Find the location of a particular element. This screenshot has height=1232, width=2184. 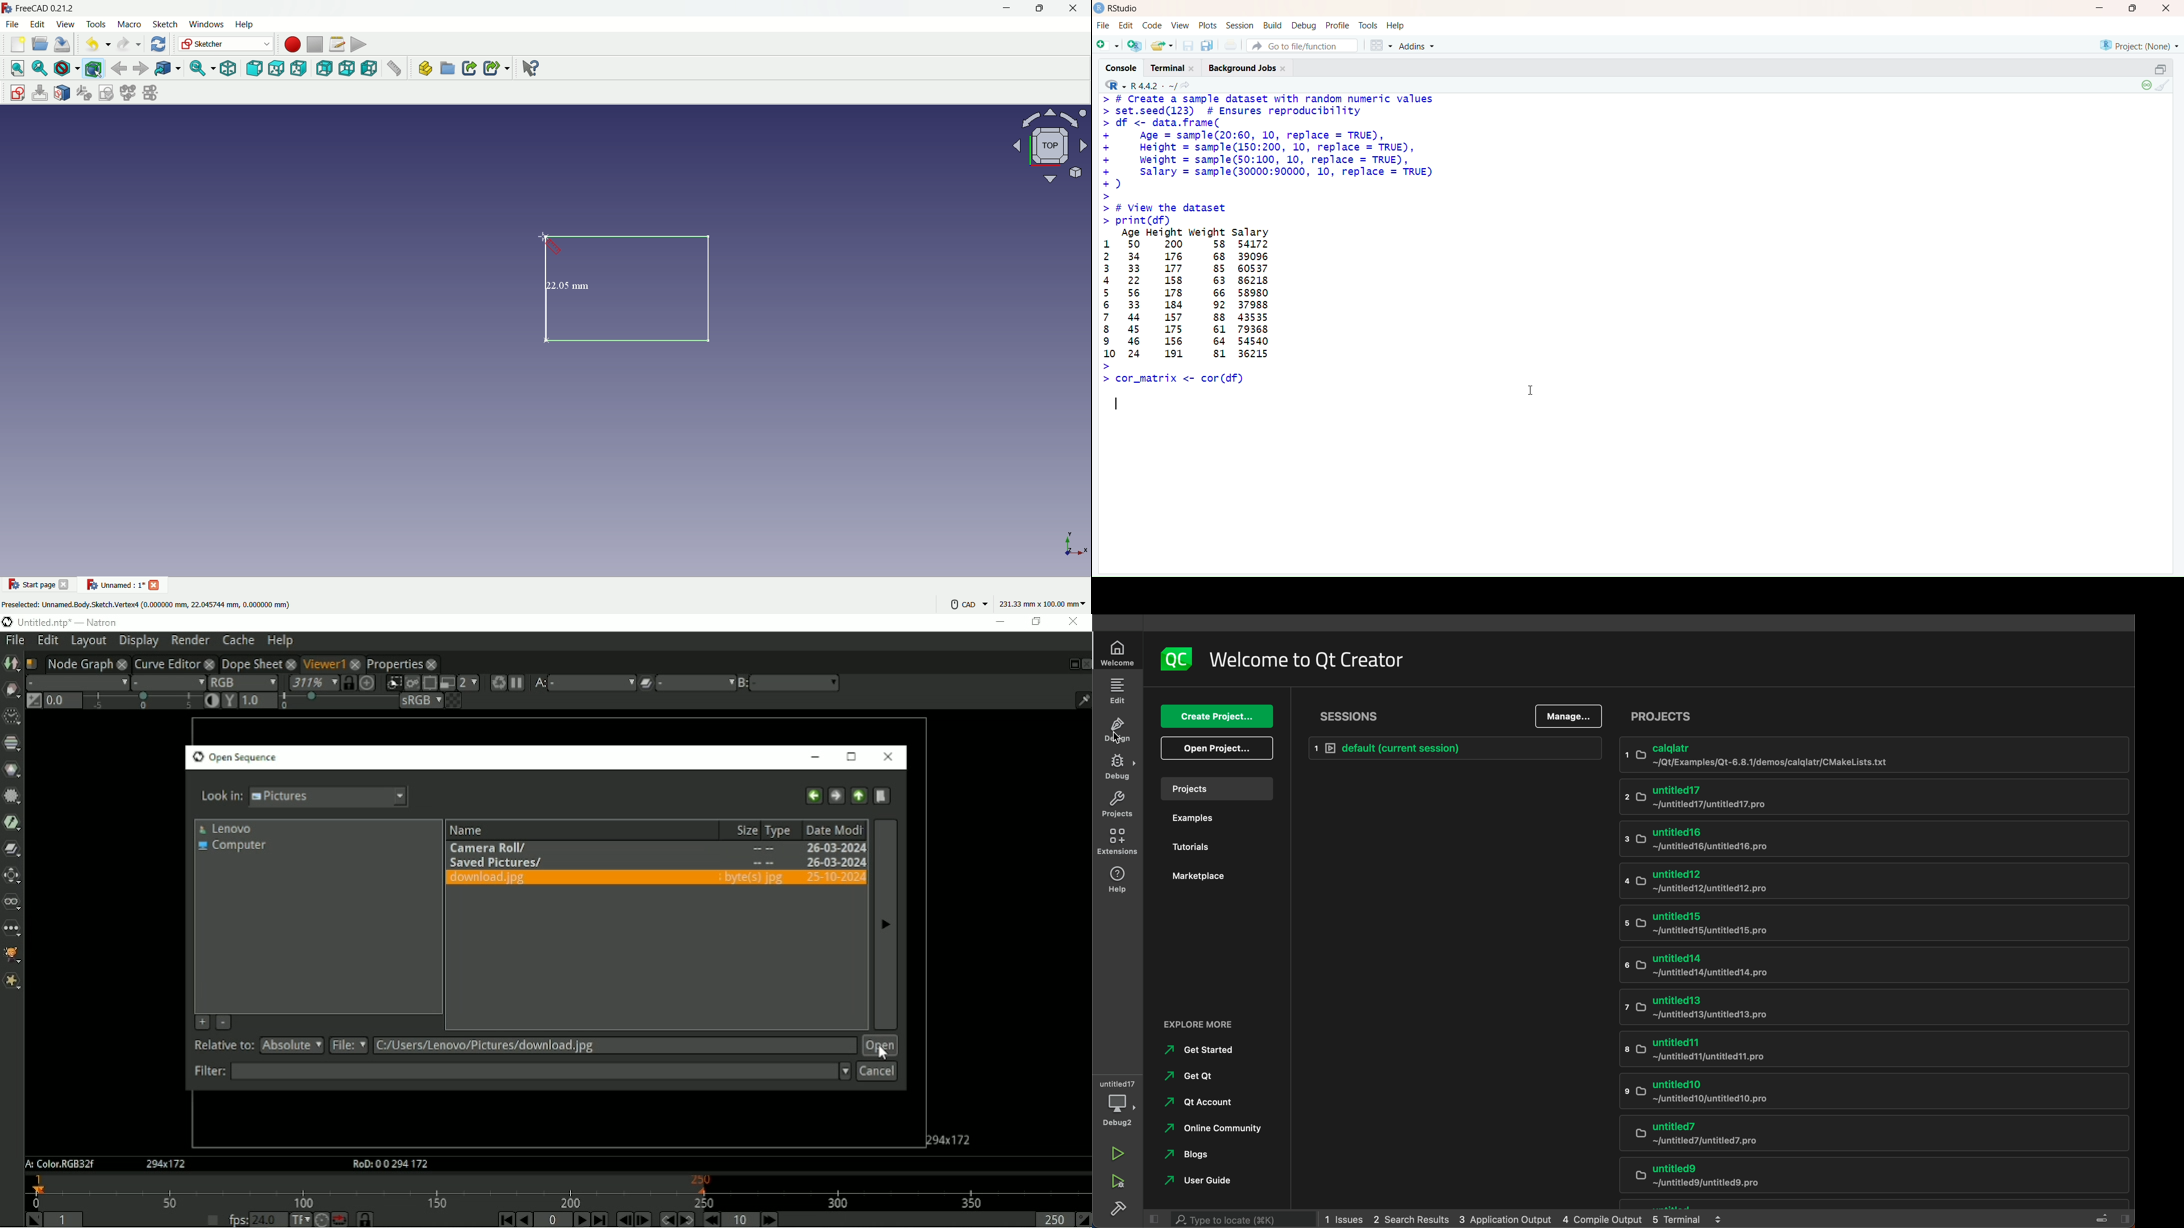

search is located at coordinates (1231, 1218).